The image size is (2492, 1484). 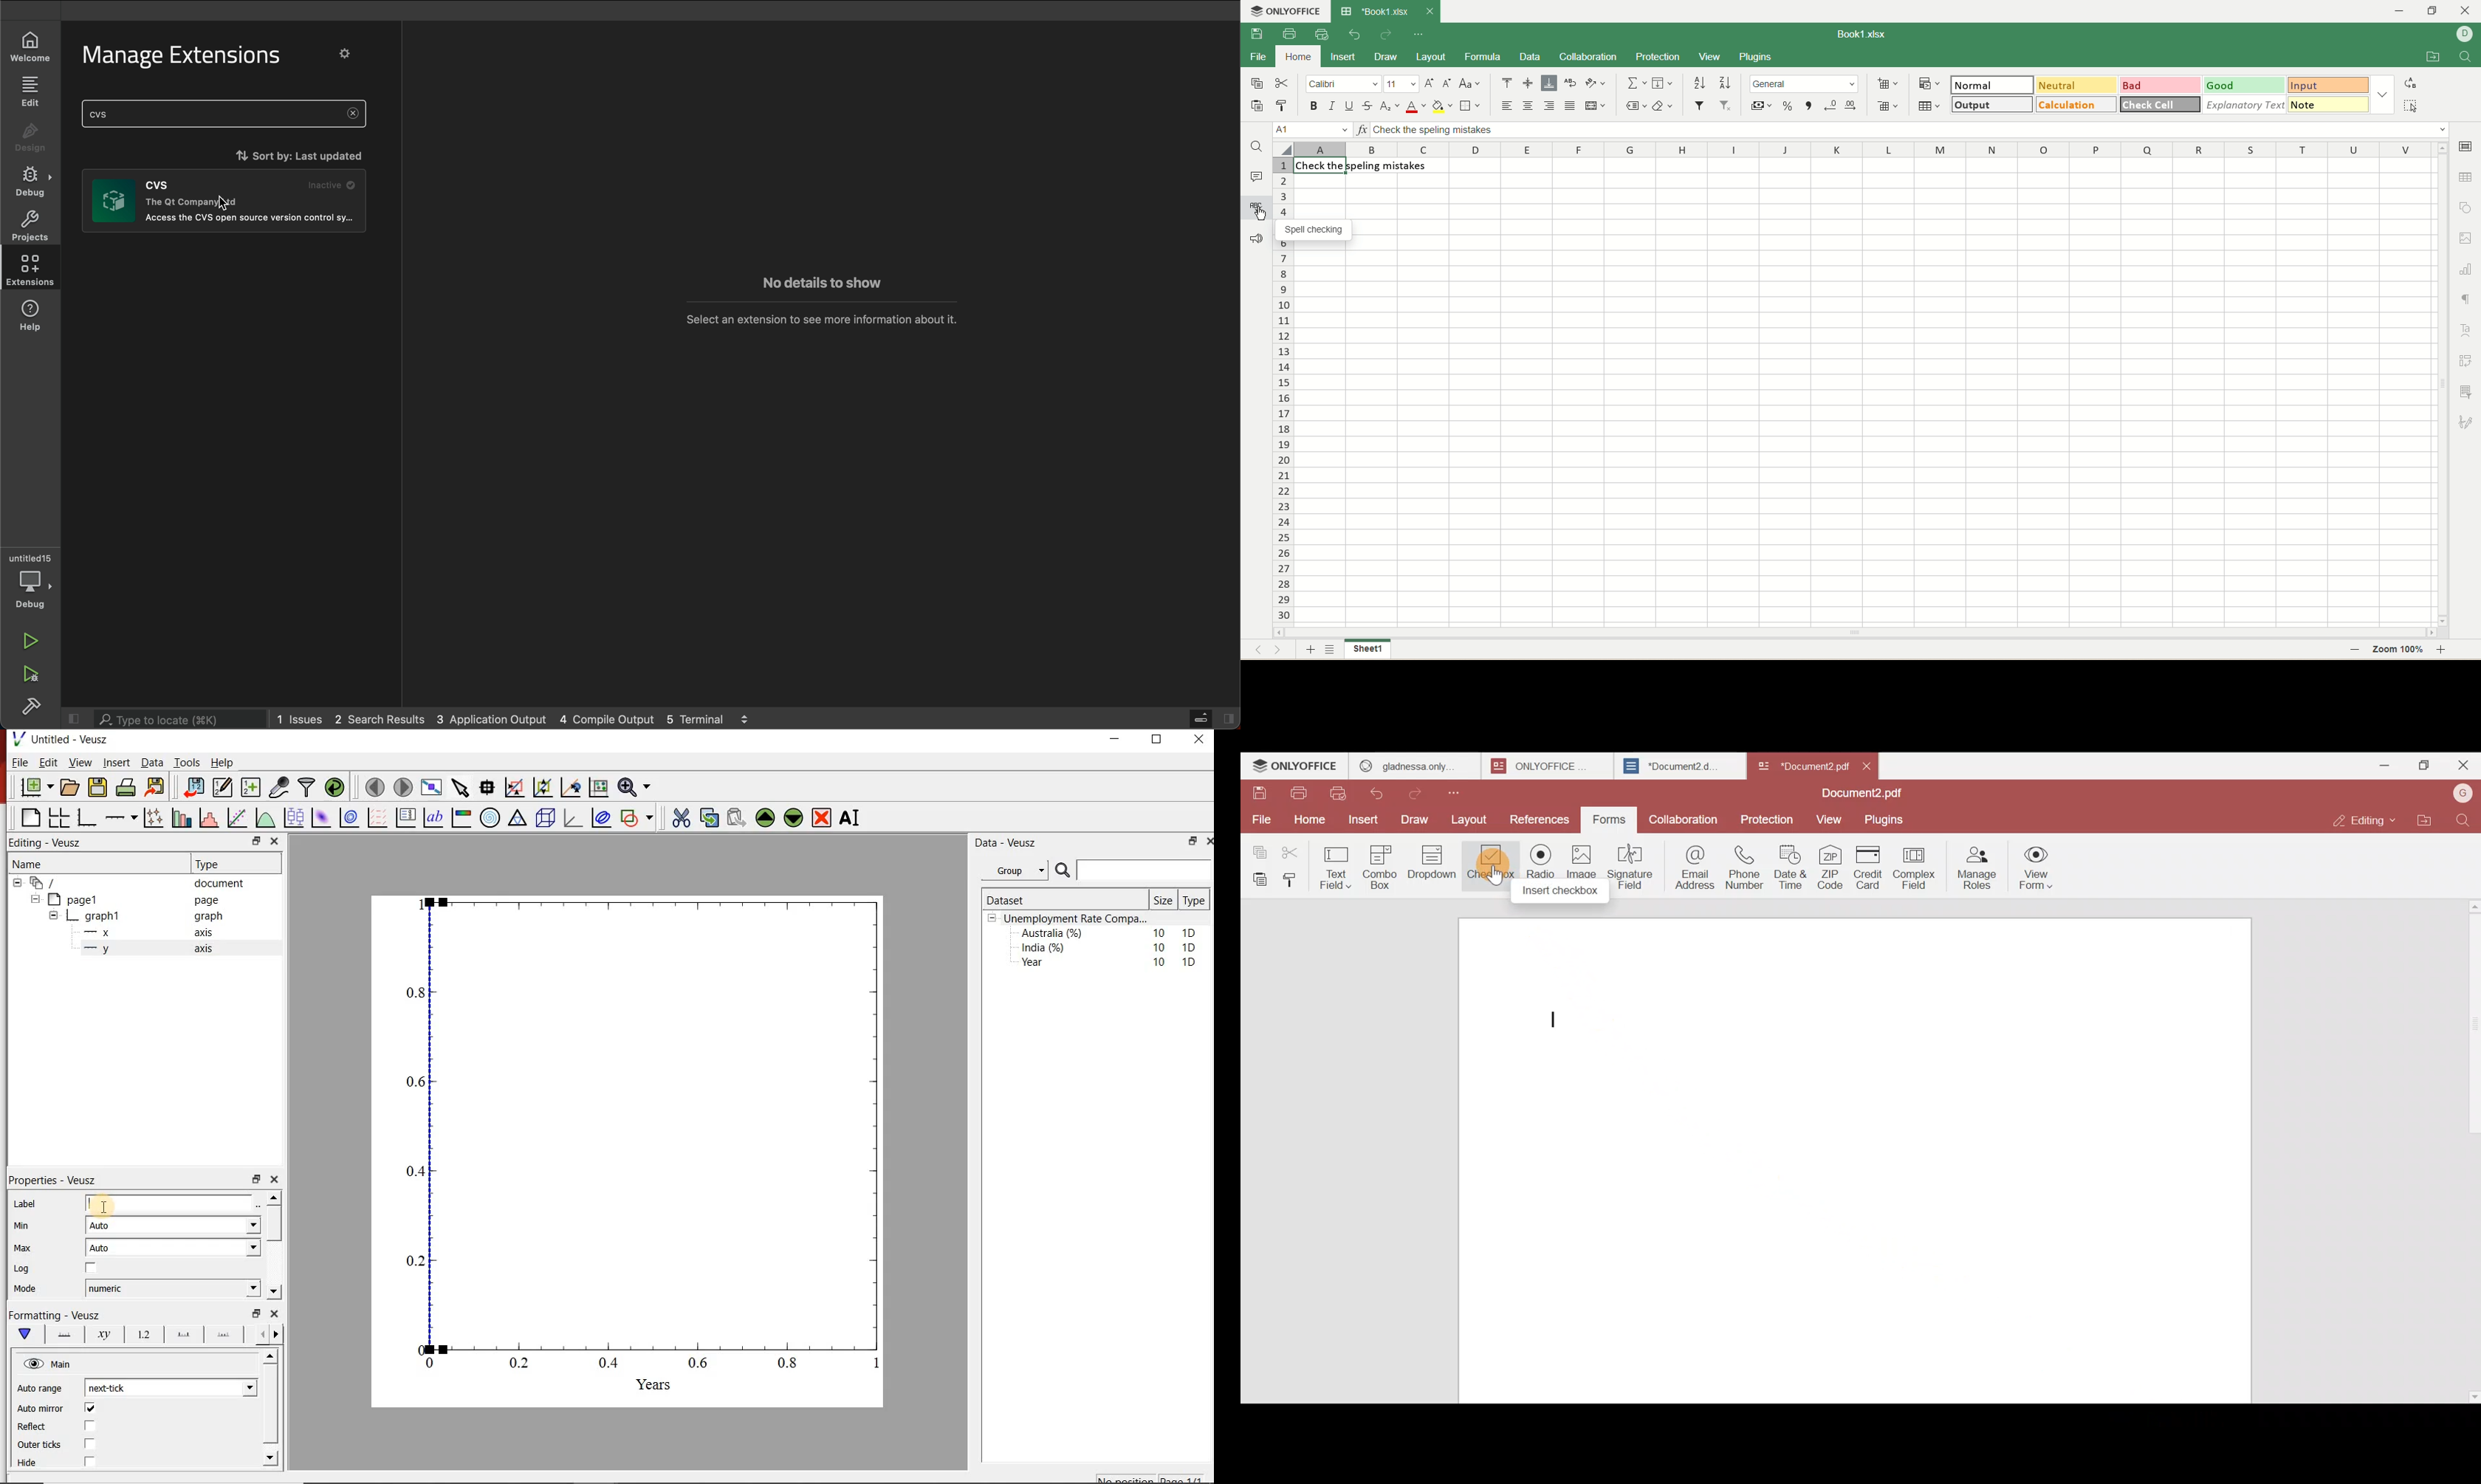 I want to click on clear, so click(x=1662, y=106).